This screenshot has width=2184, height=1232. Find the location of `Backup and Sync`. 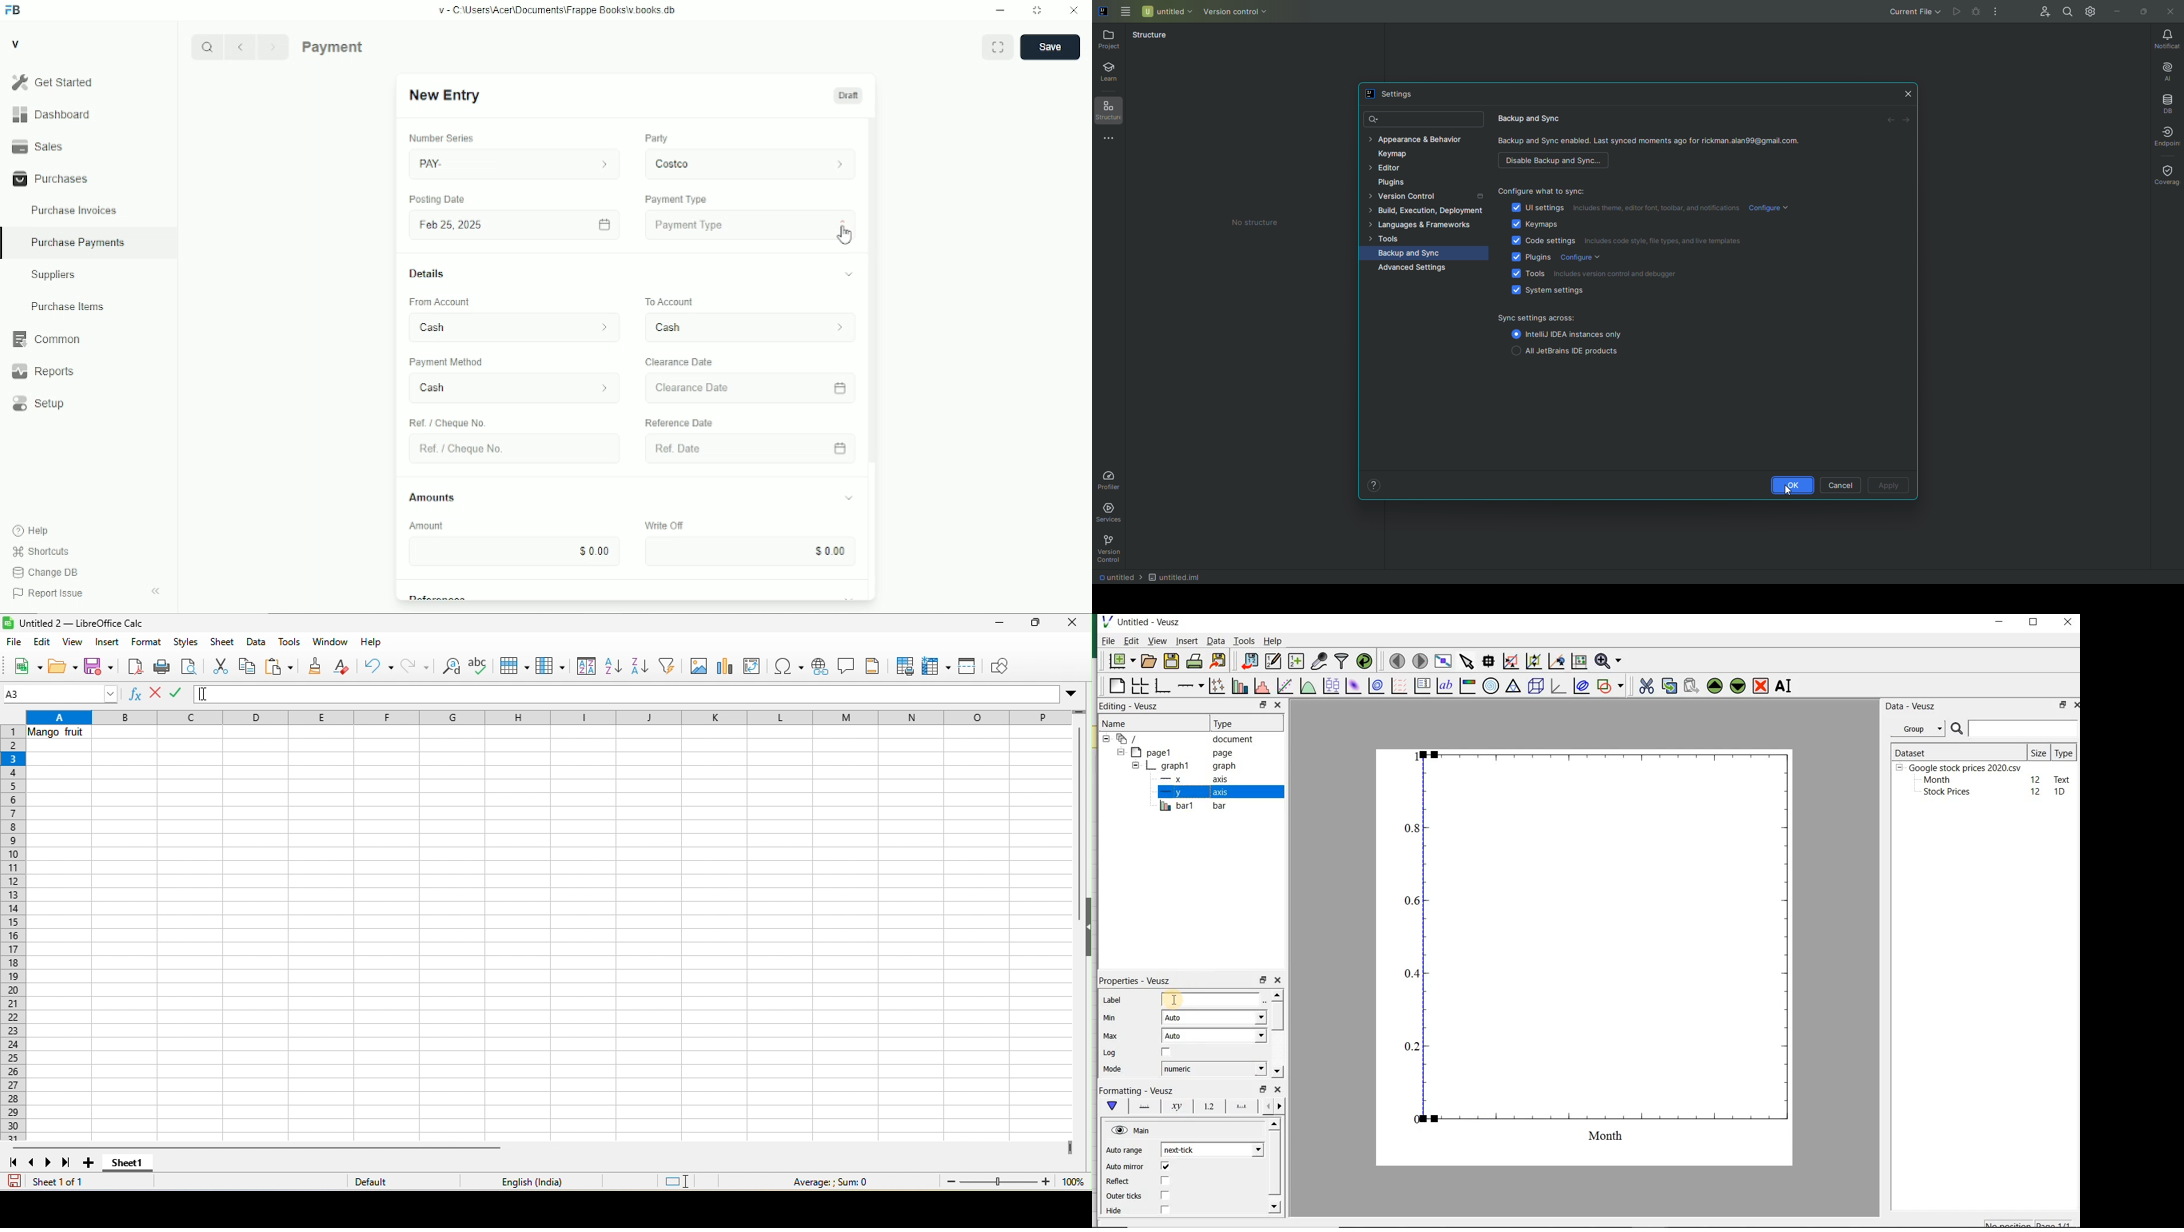

Backup and Sync is located at coordinates (1536, 117).